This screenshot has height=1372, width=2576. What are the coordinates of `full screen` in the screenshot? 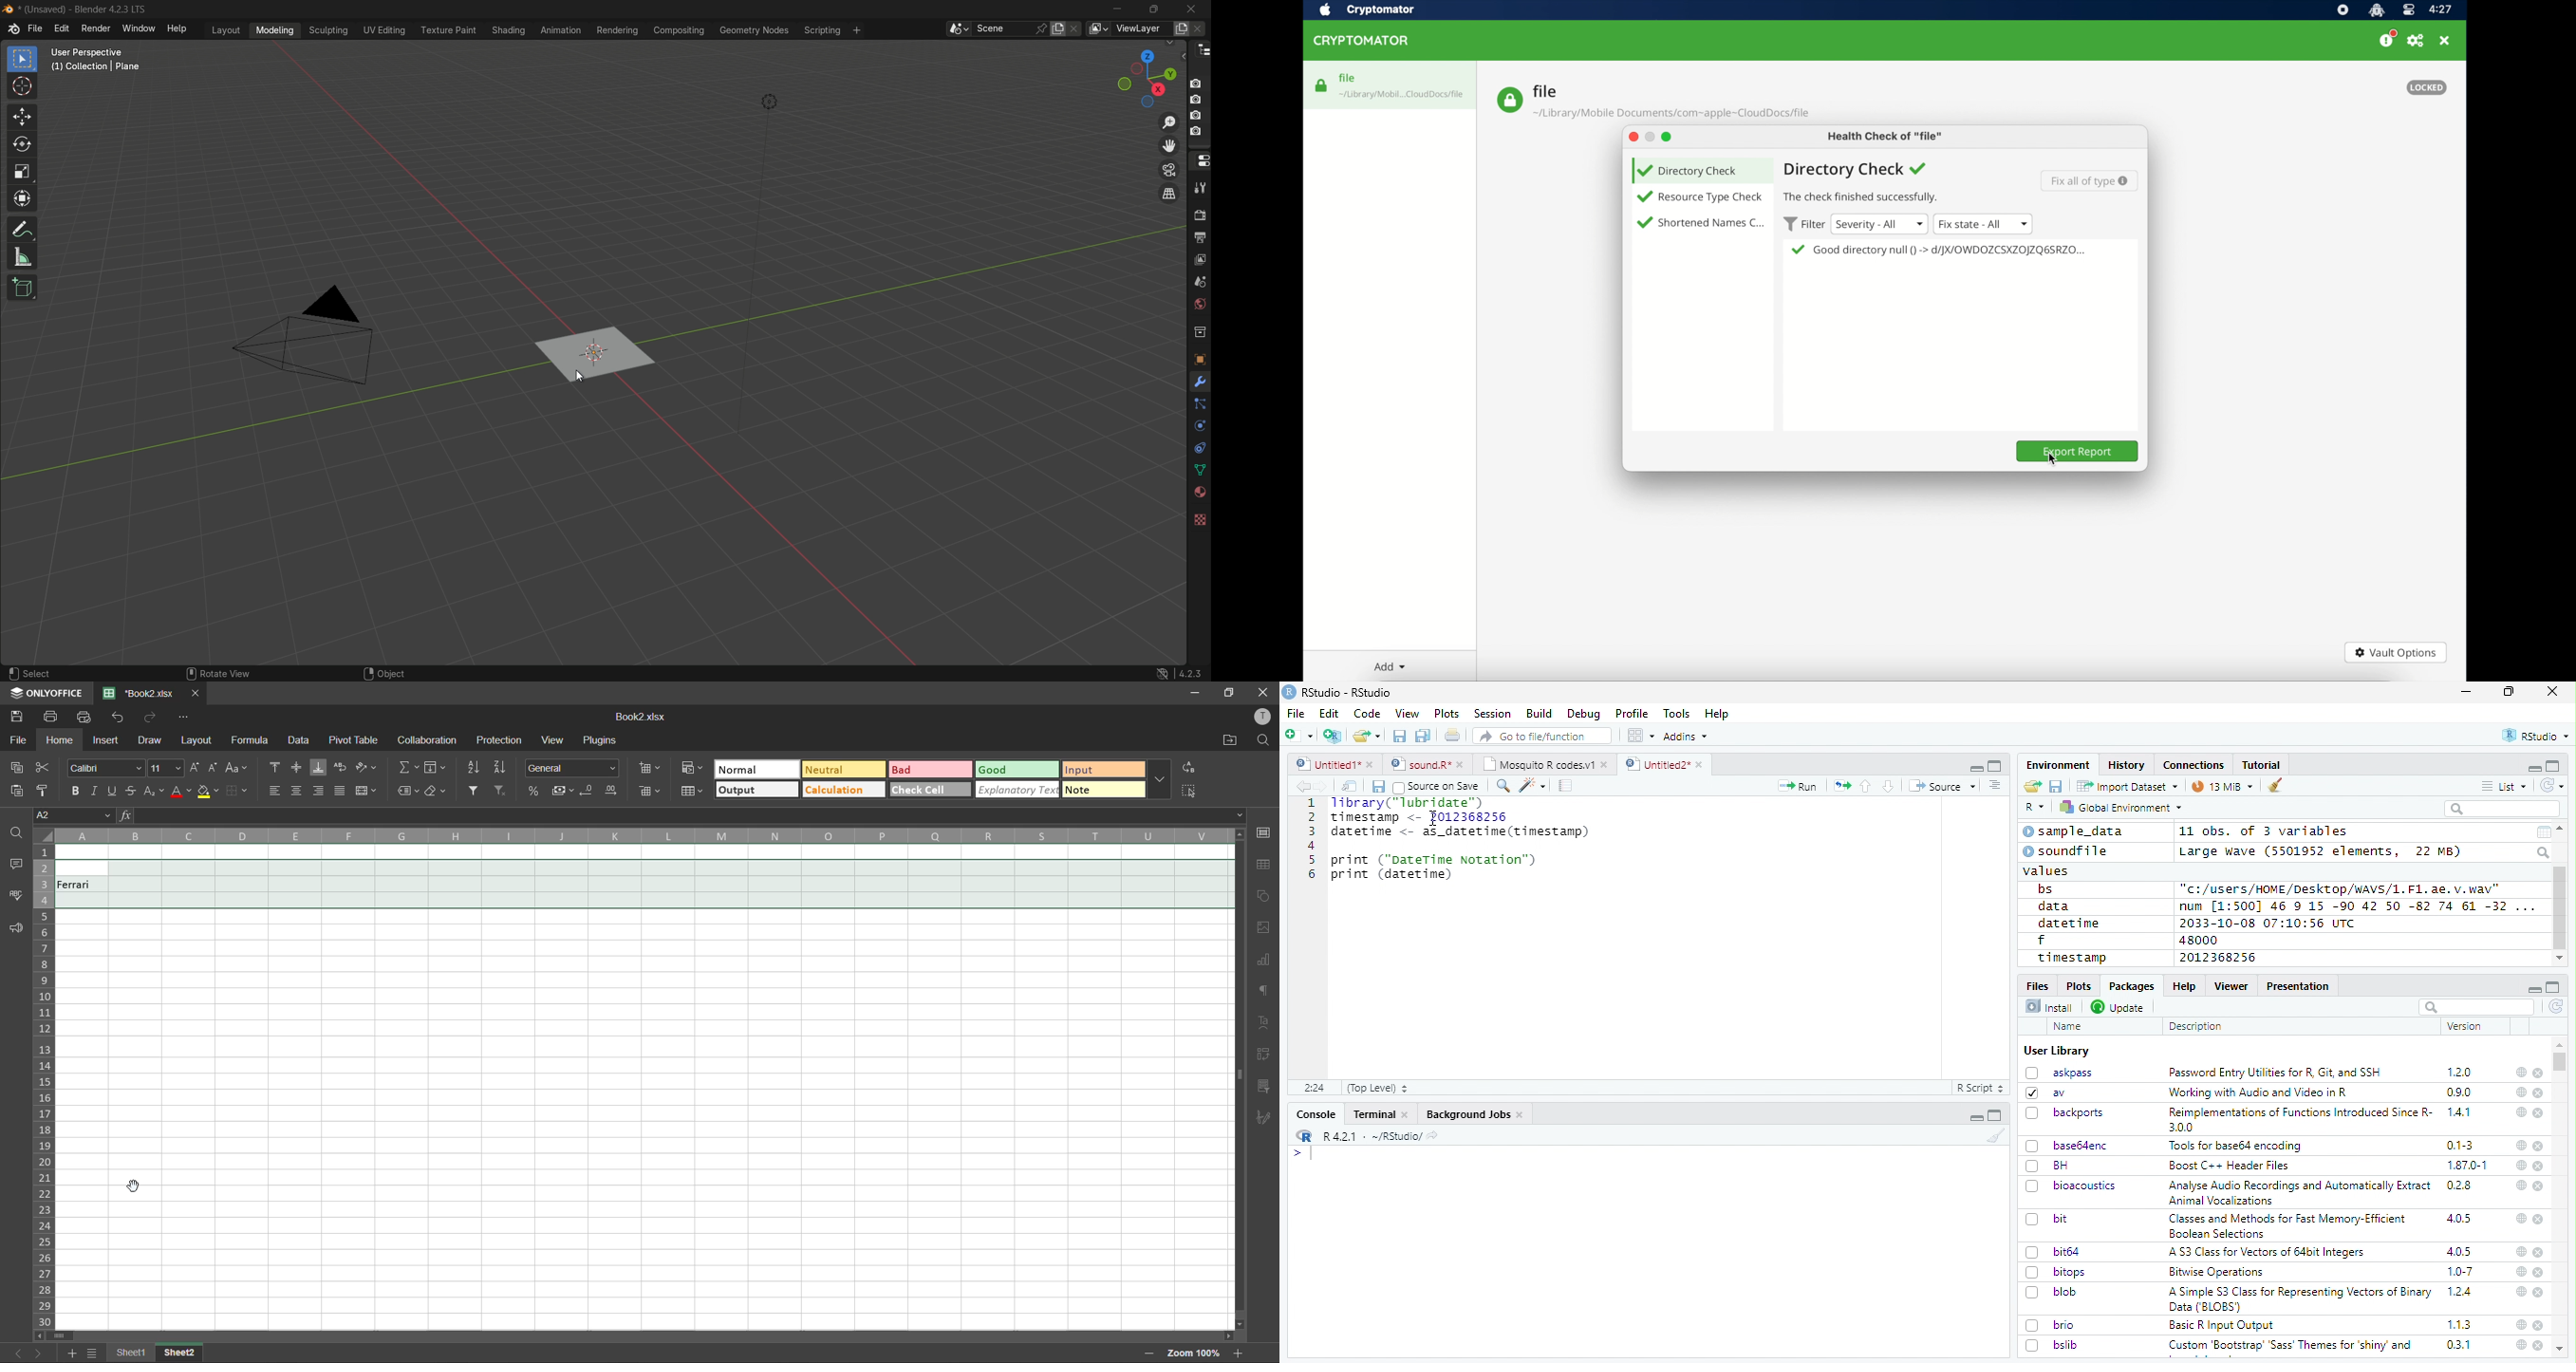 It's located at (2553, 766).